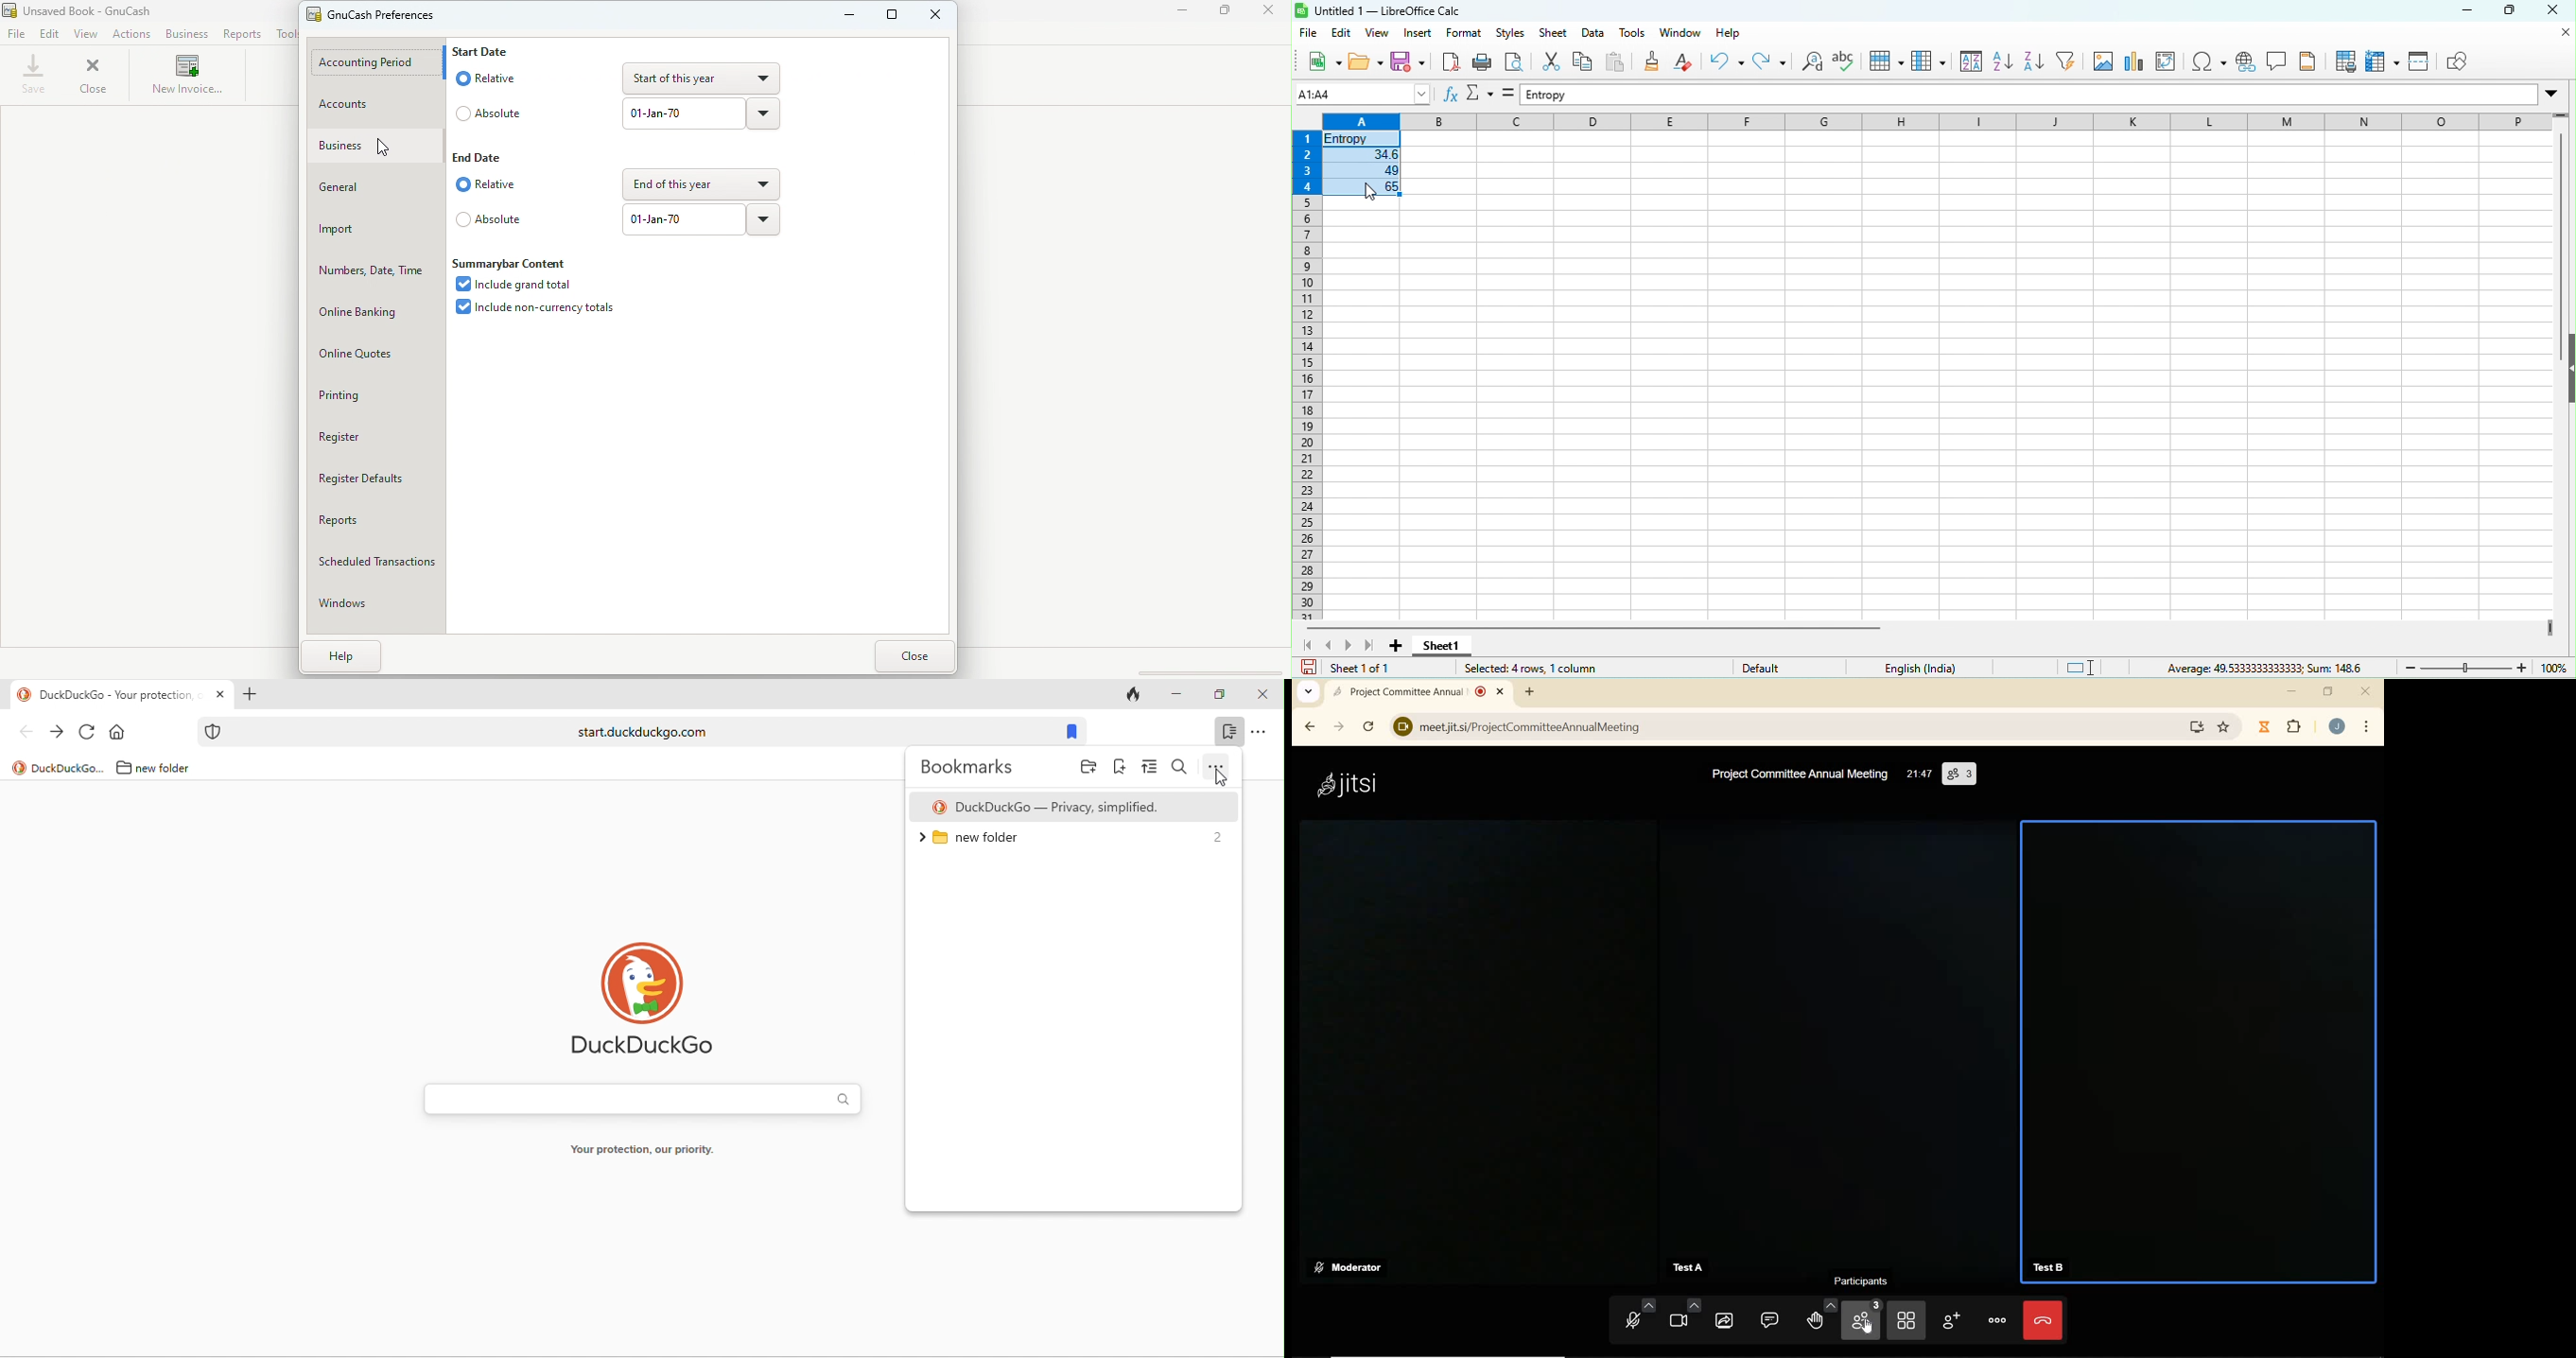 This screenshot has width=2576, height=1372. Describe the element at coordinates (484, 77) in the screenshot. I see `Relative` at that location.